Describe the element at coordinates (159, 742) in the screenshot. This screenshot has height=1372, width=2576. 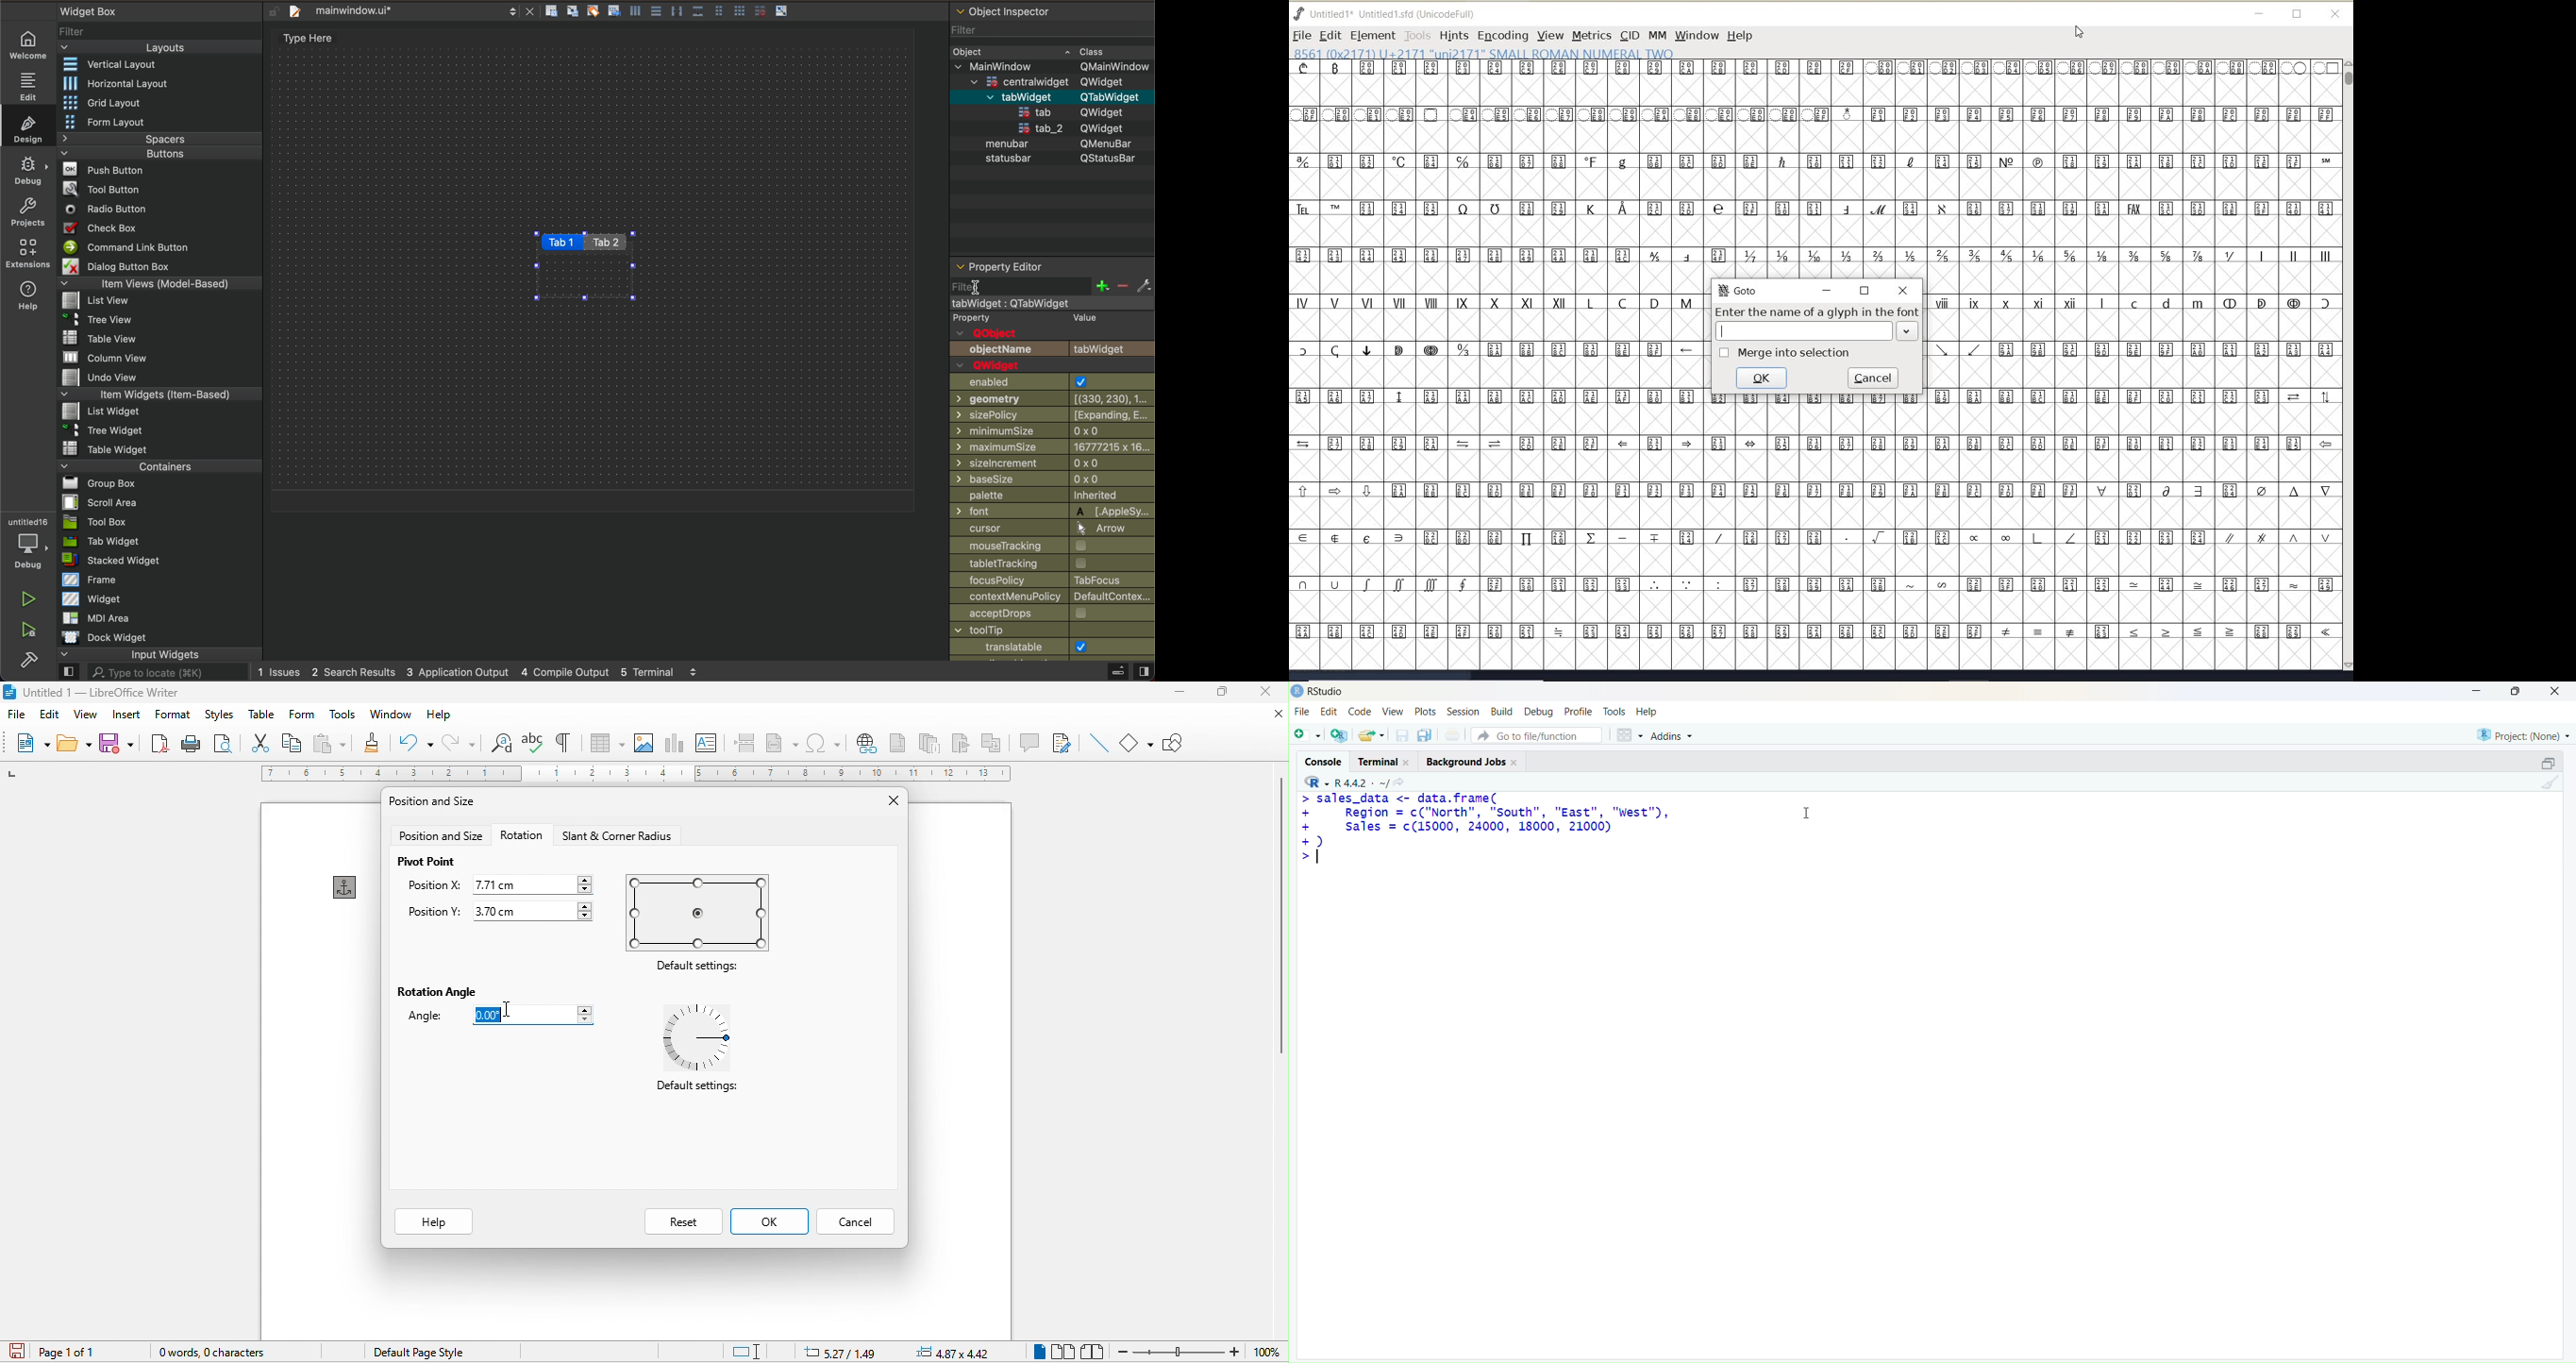
I see `export directly as pdf` at that location.